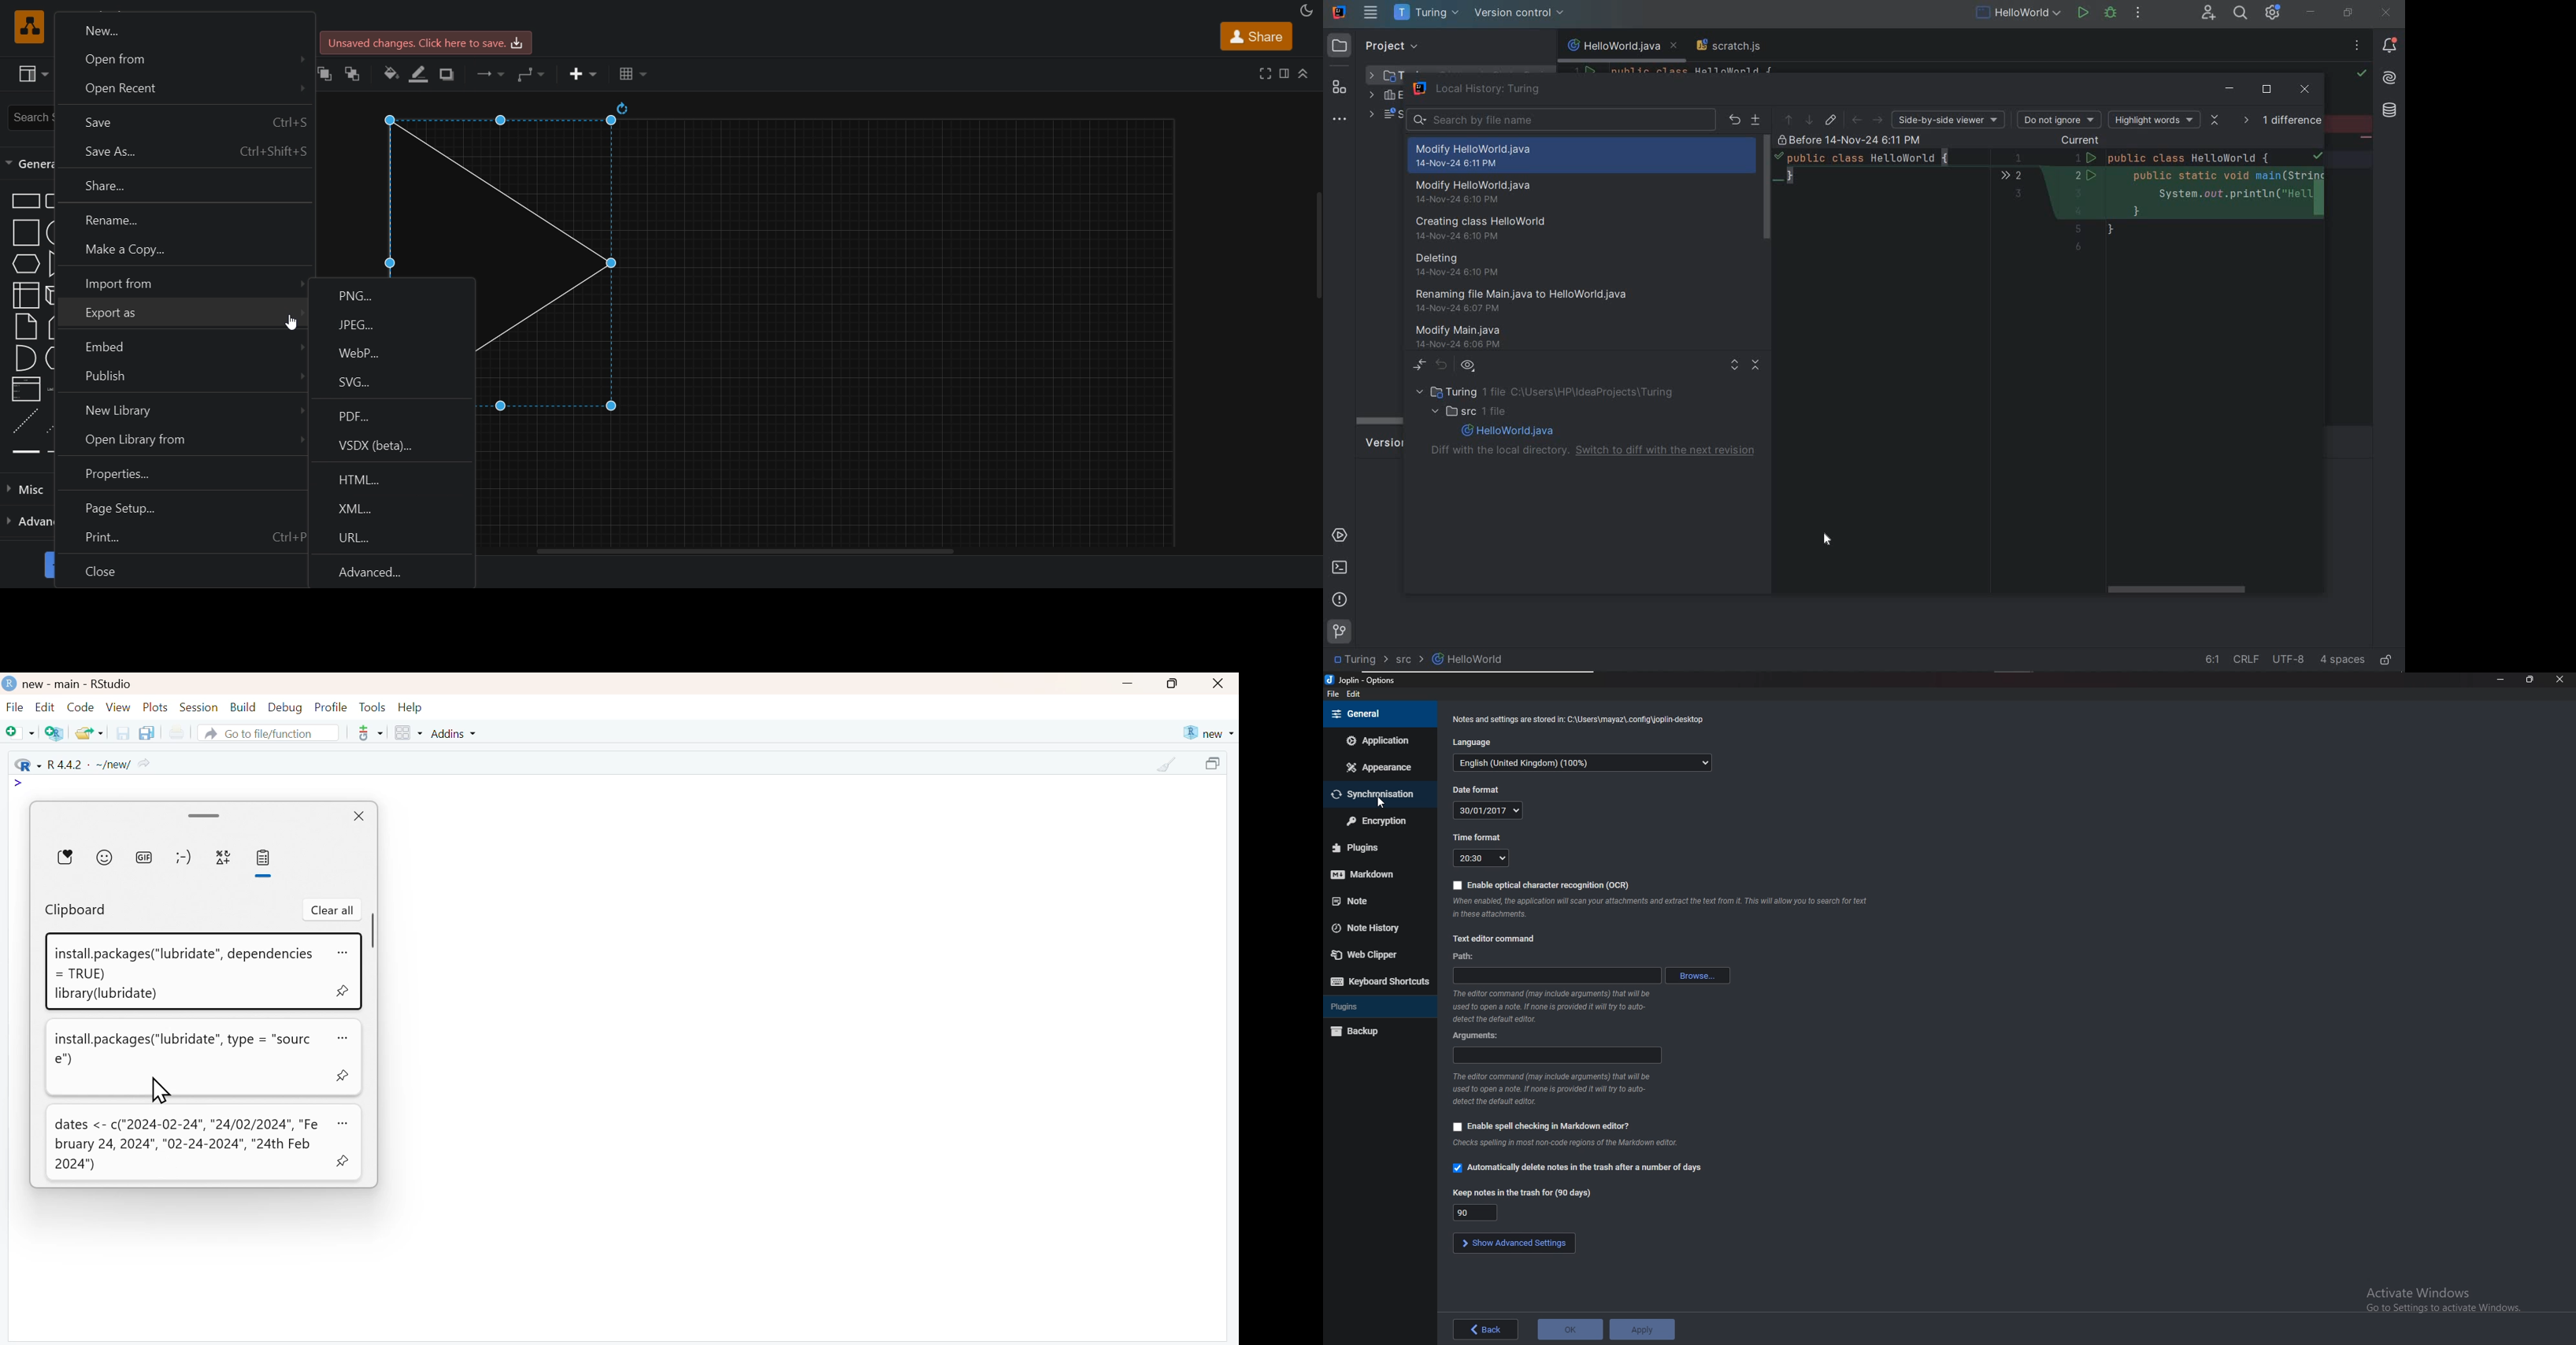 The width and height of the screenshot is (2576, 1372). What do you see at coordinates (1660, 906) in the screenshot?
I see `info` at bounding box center [1660, 906].